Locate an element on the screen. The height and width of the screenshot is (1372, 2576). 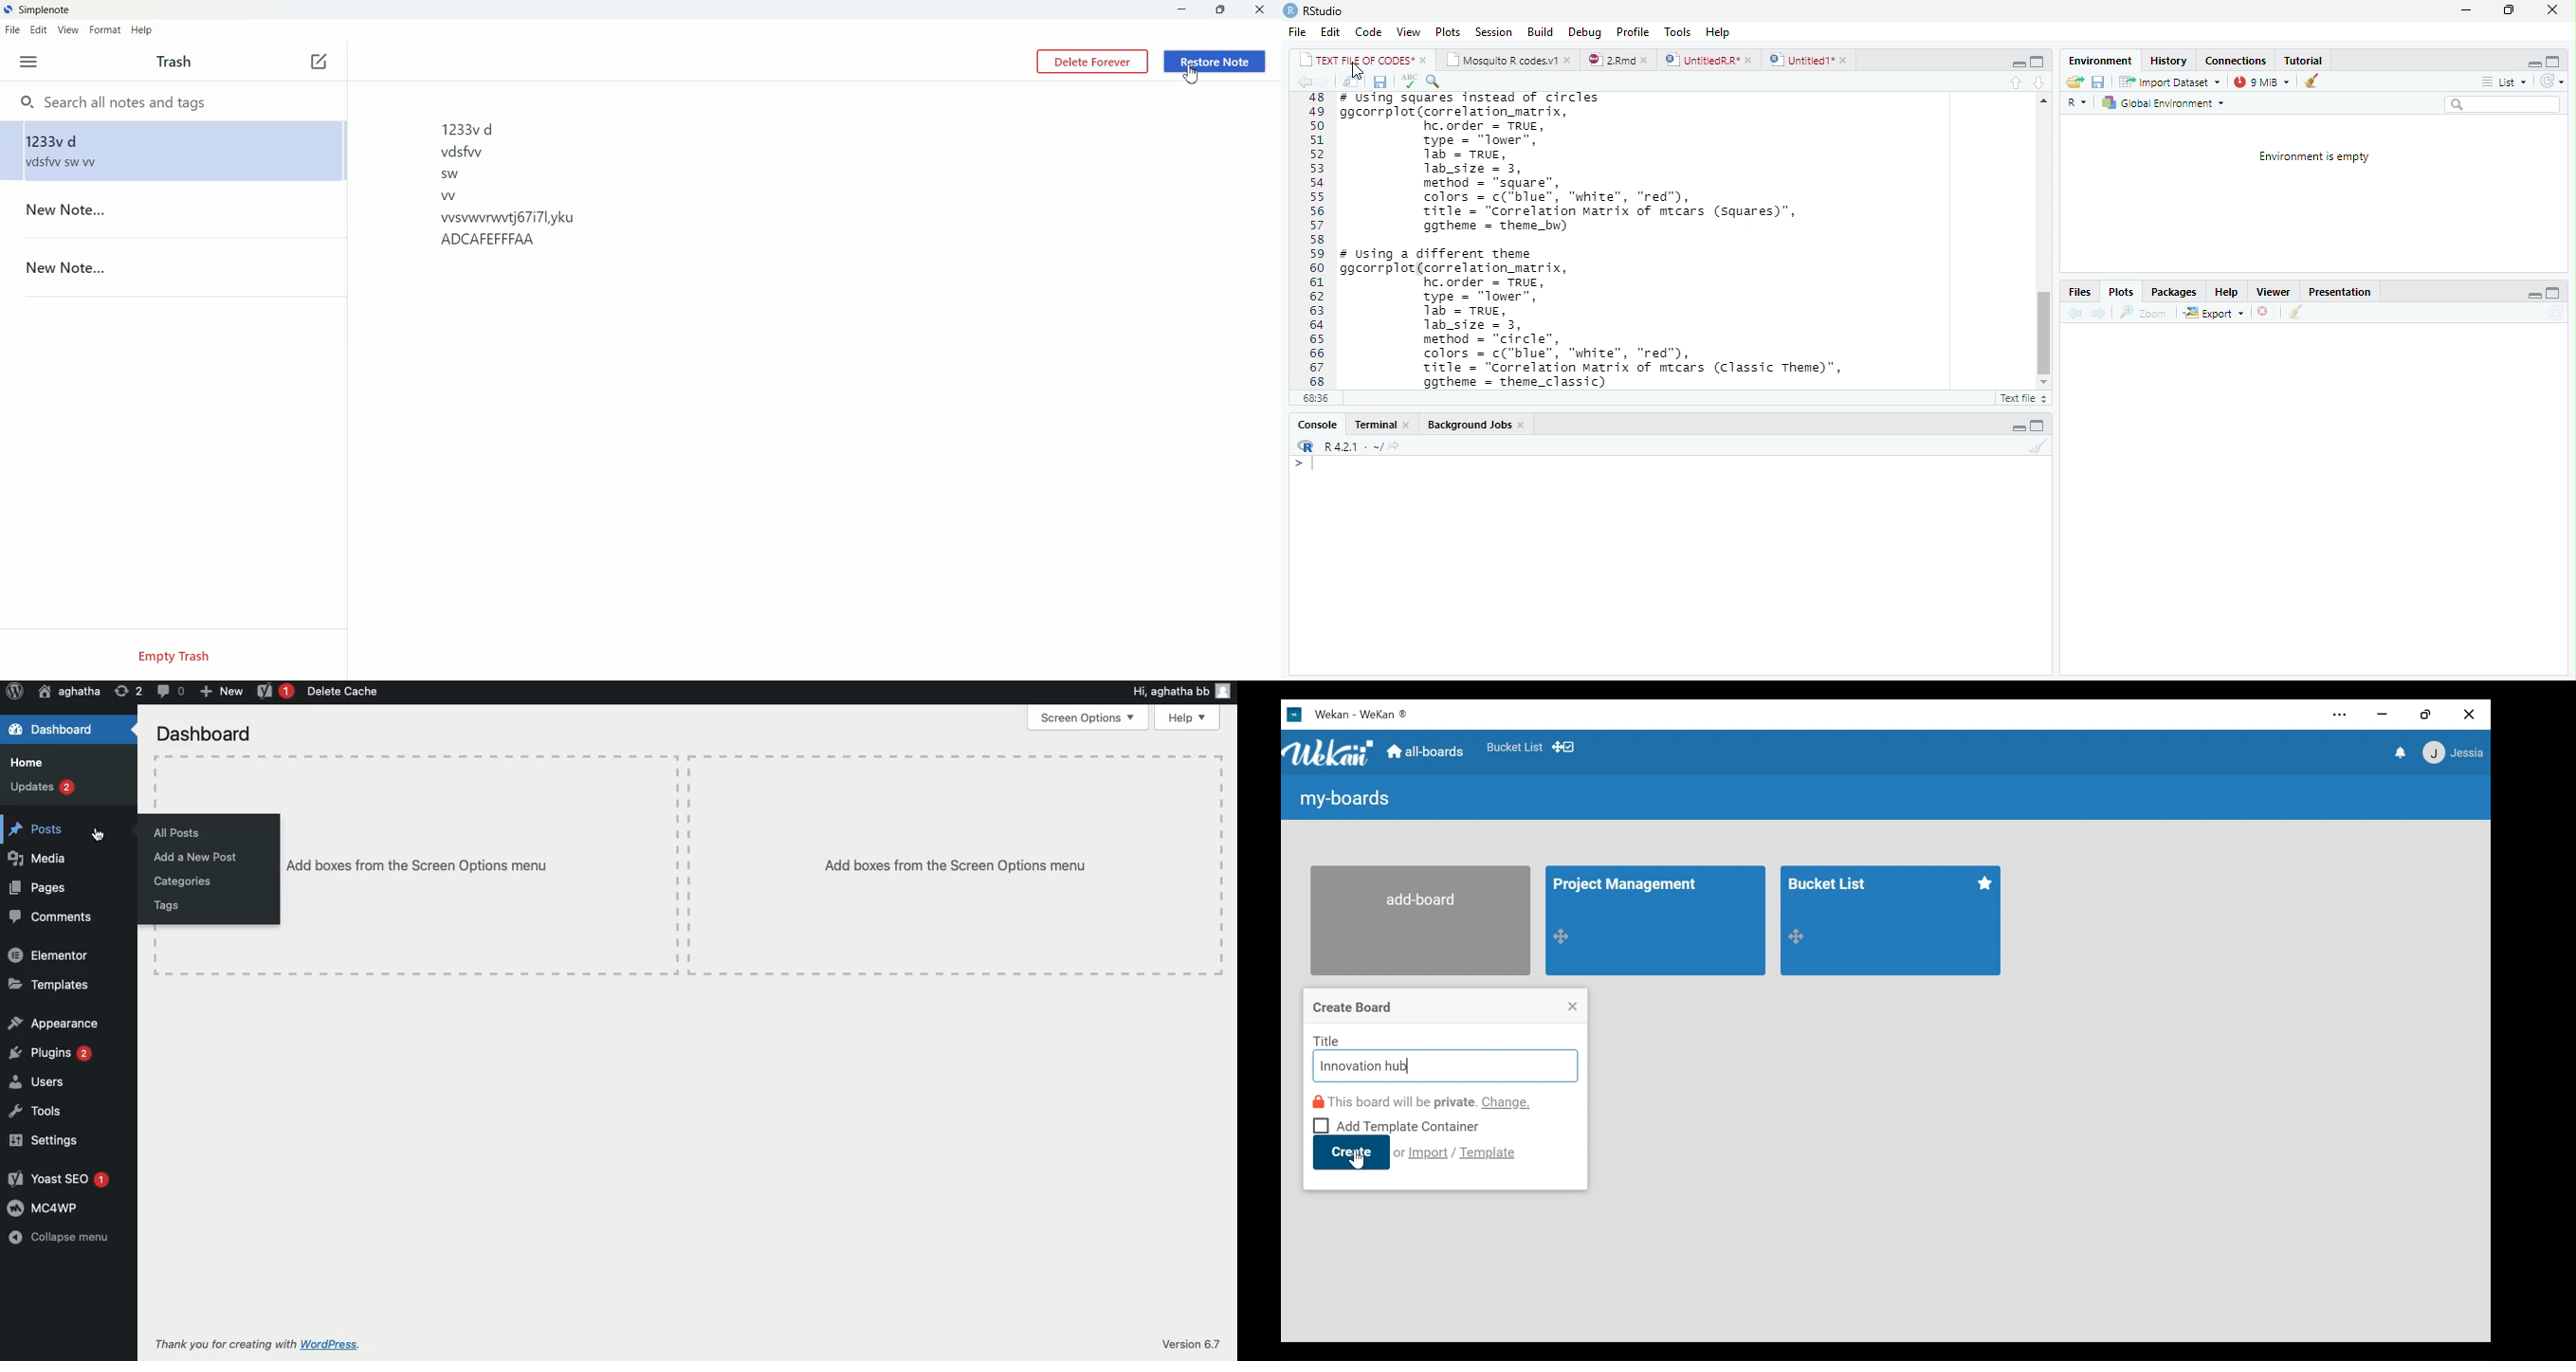
Tutorial is located at coordinates (2305, 60).